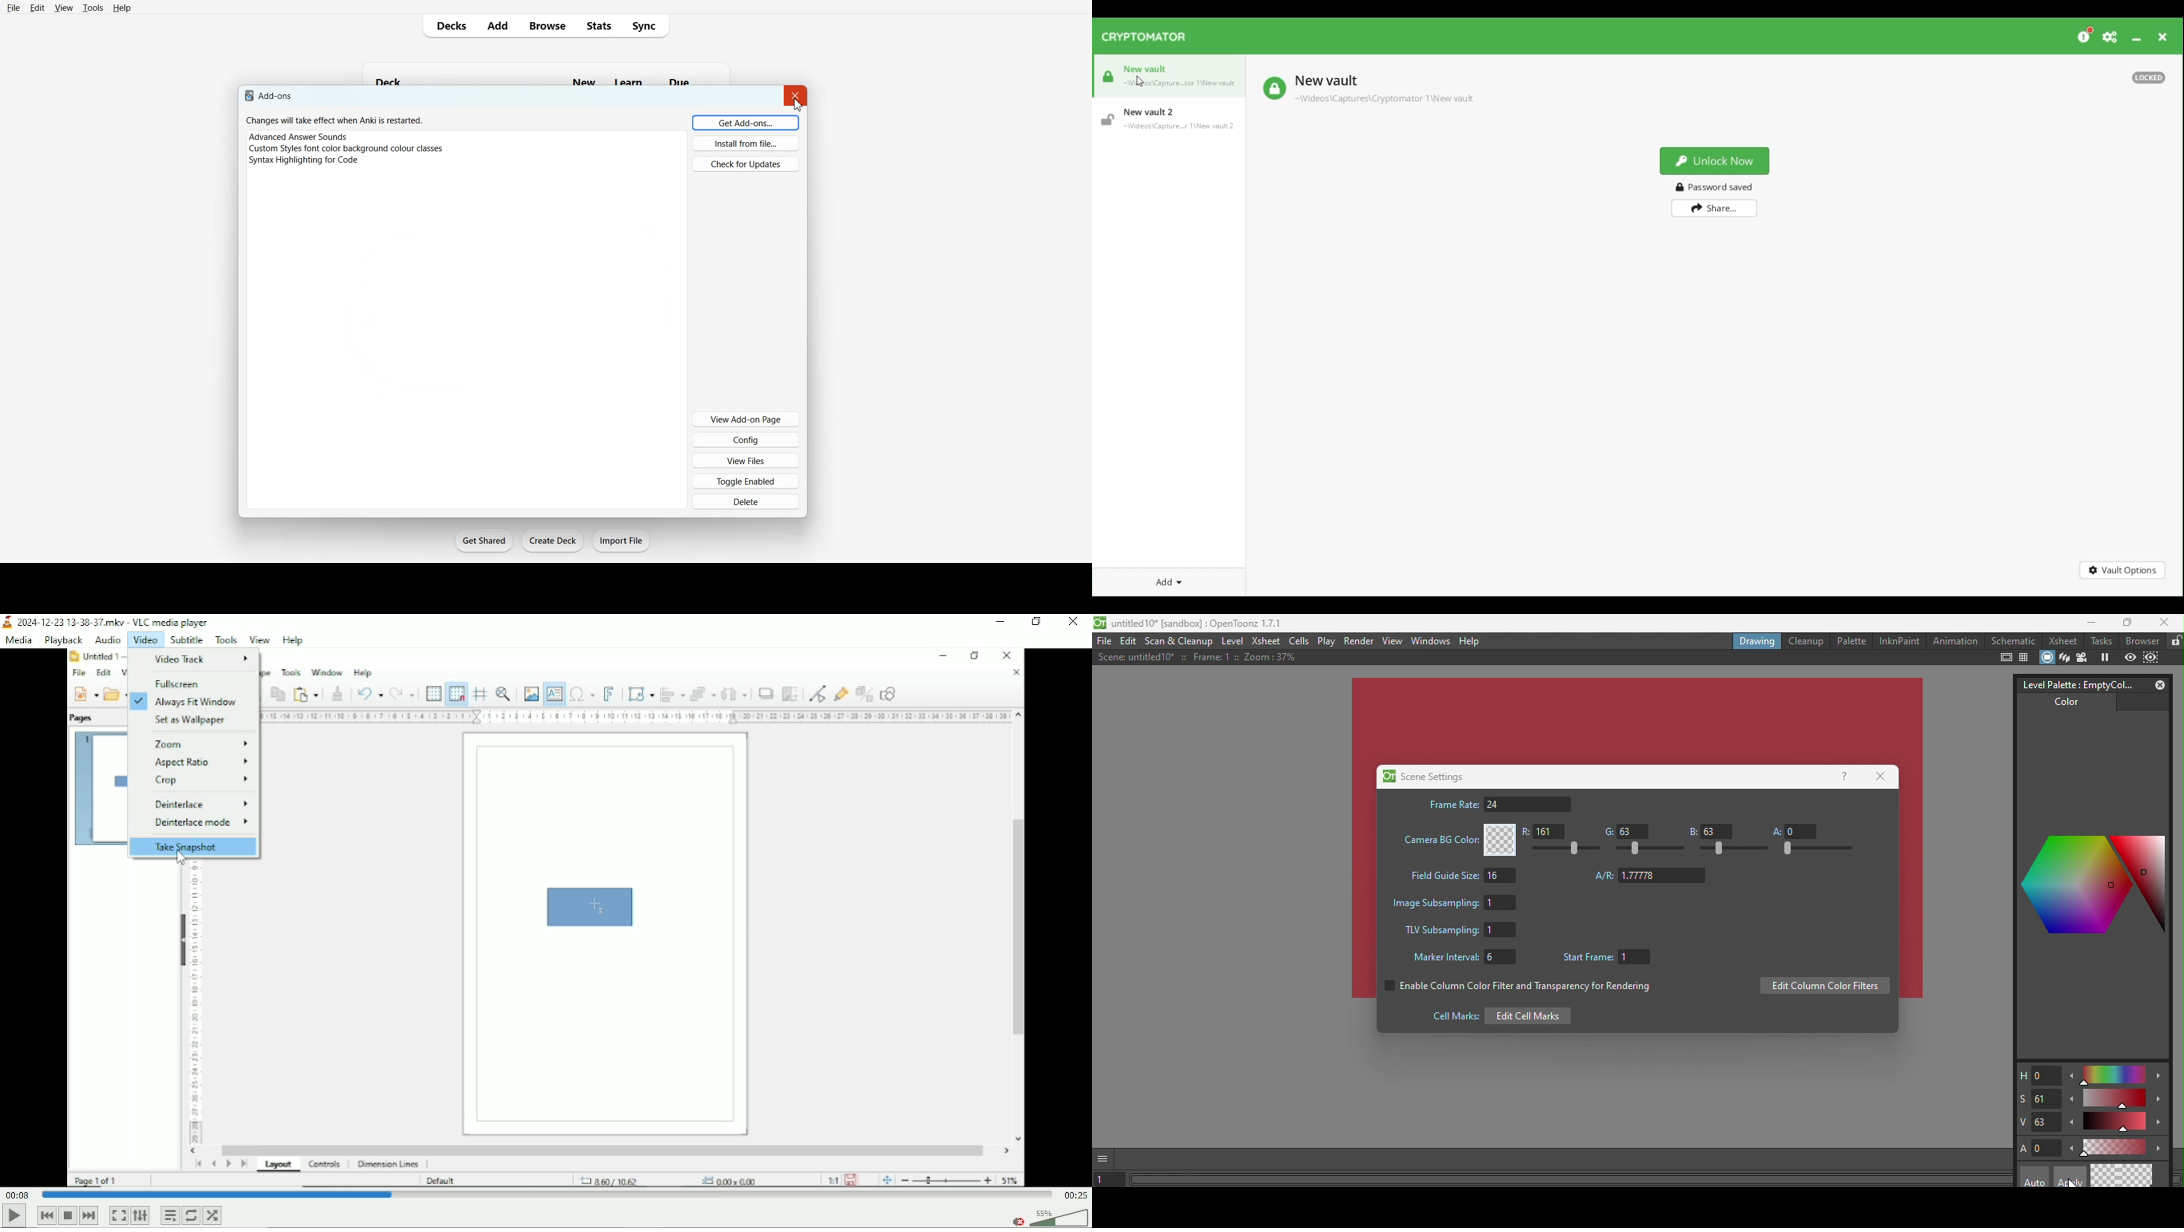 The image size is (2184, 1232). Describe the element at coordinates (1883, 775) in the screenshot. I see `Close` at that location.